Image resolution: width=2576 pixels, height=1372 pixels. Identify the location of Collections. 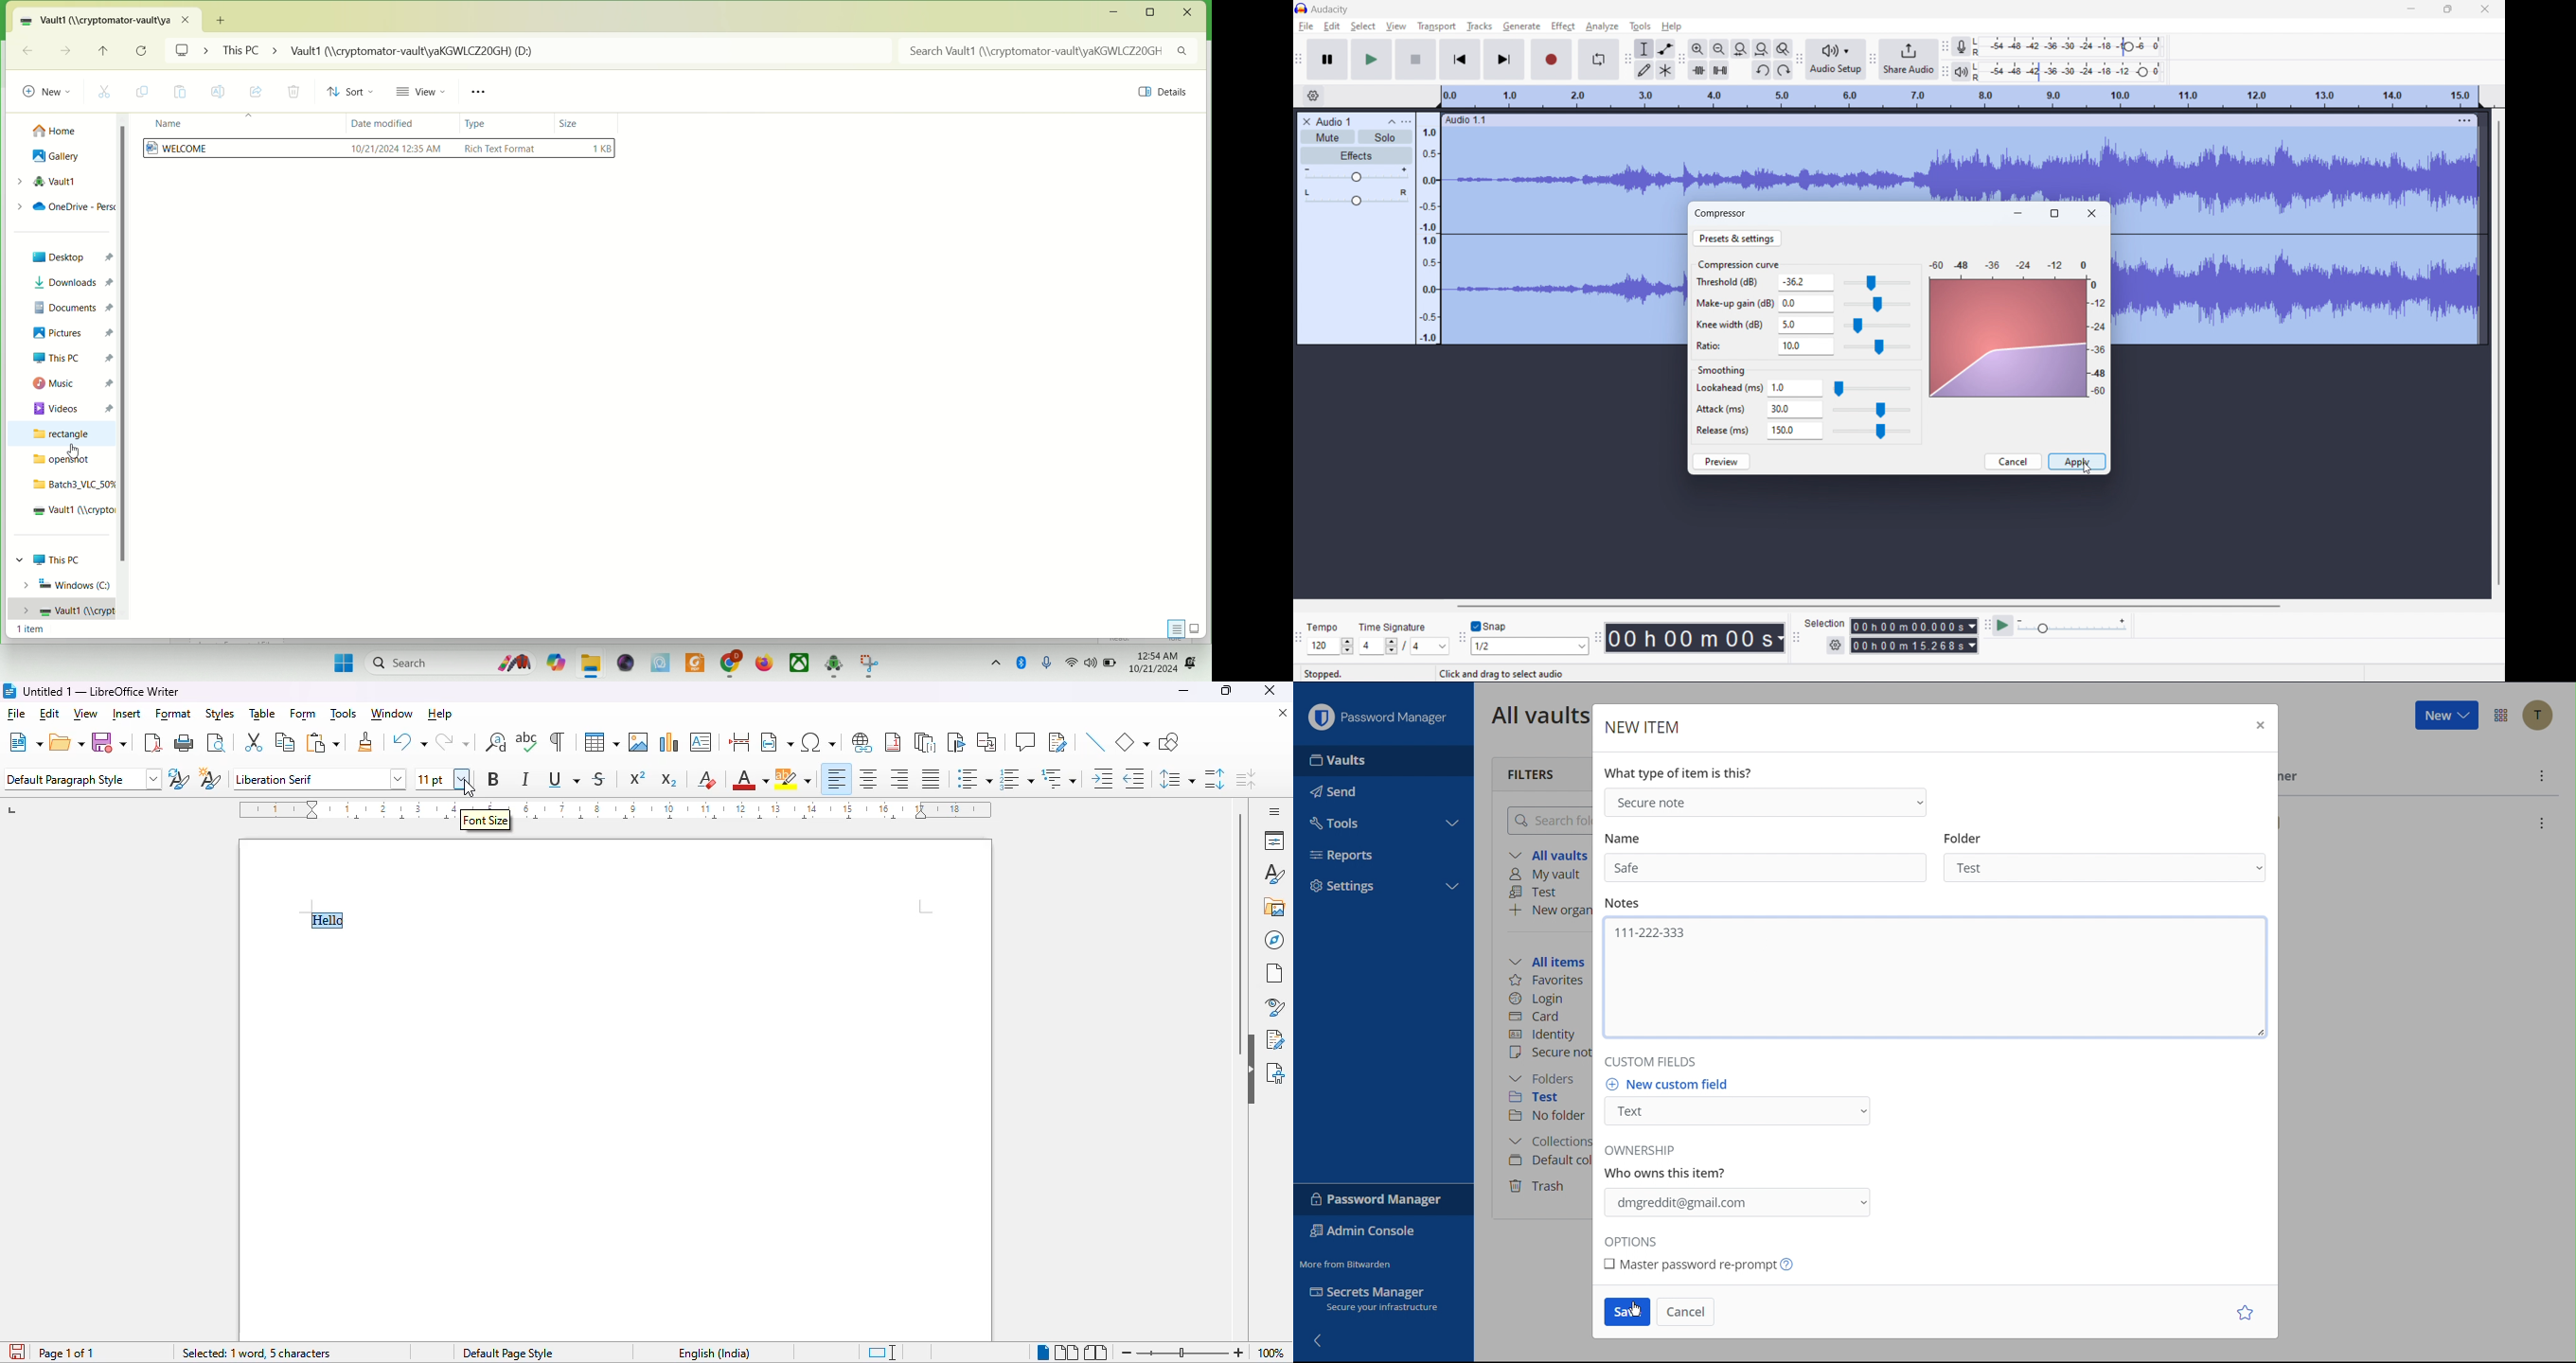
(1547, 1143).